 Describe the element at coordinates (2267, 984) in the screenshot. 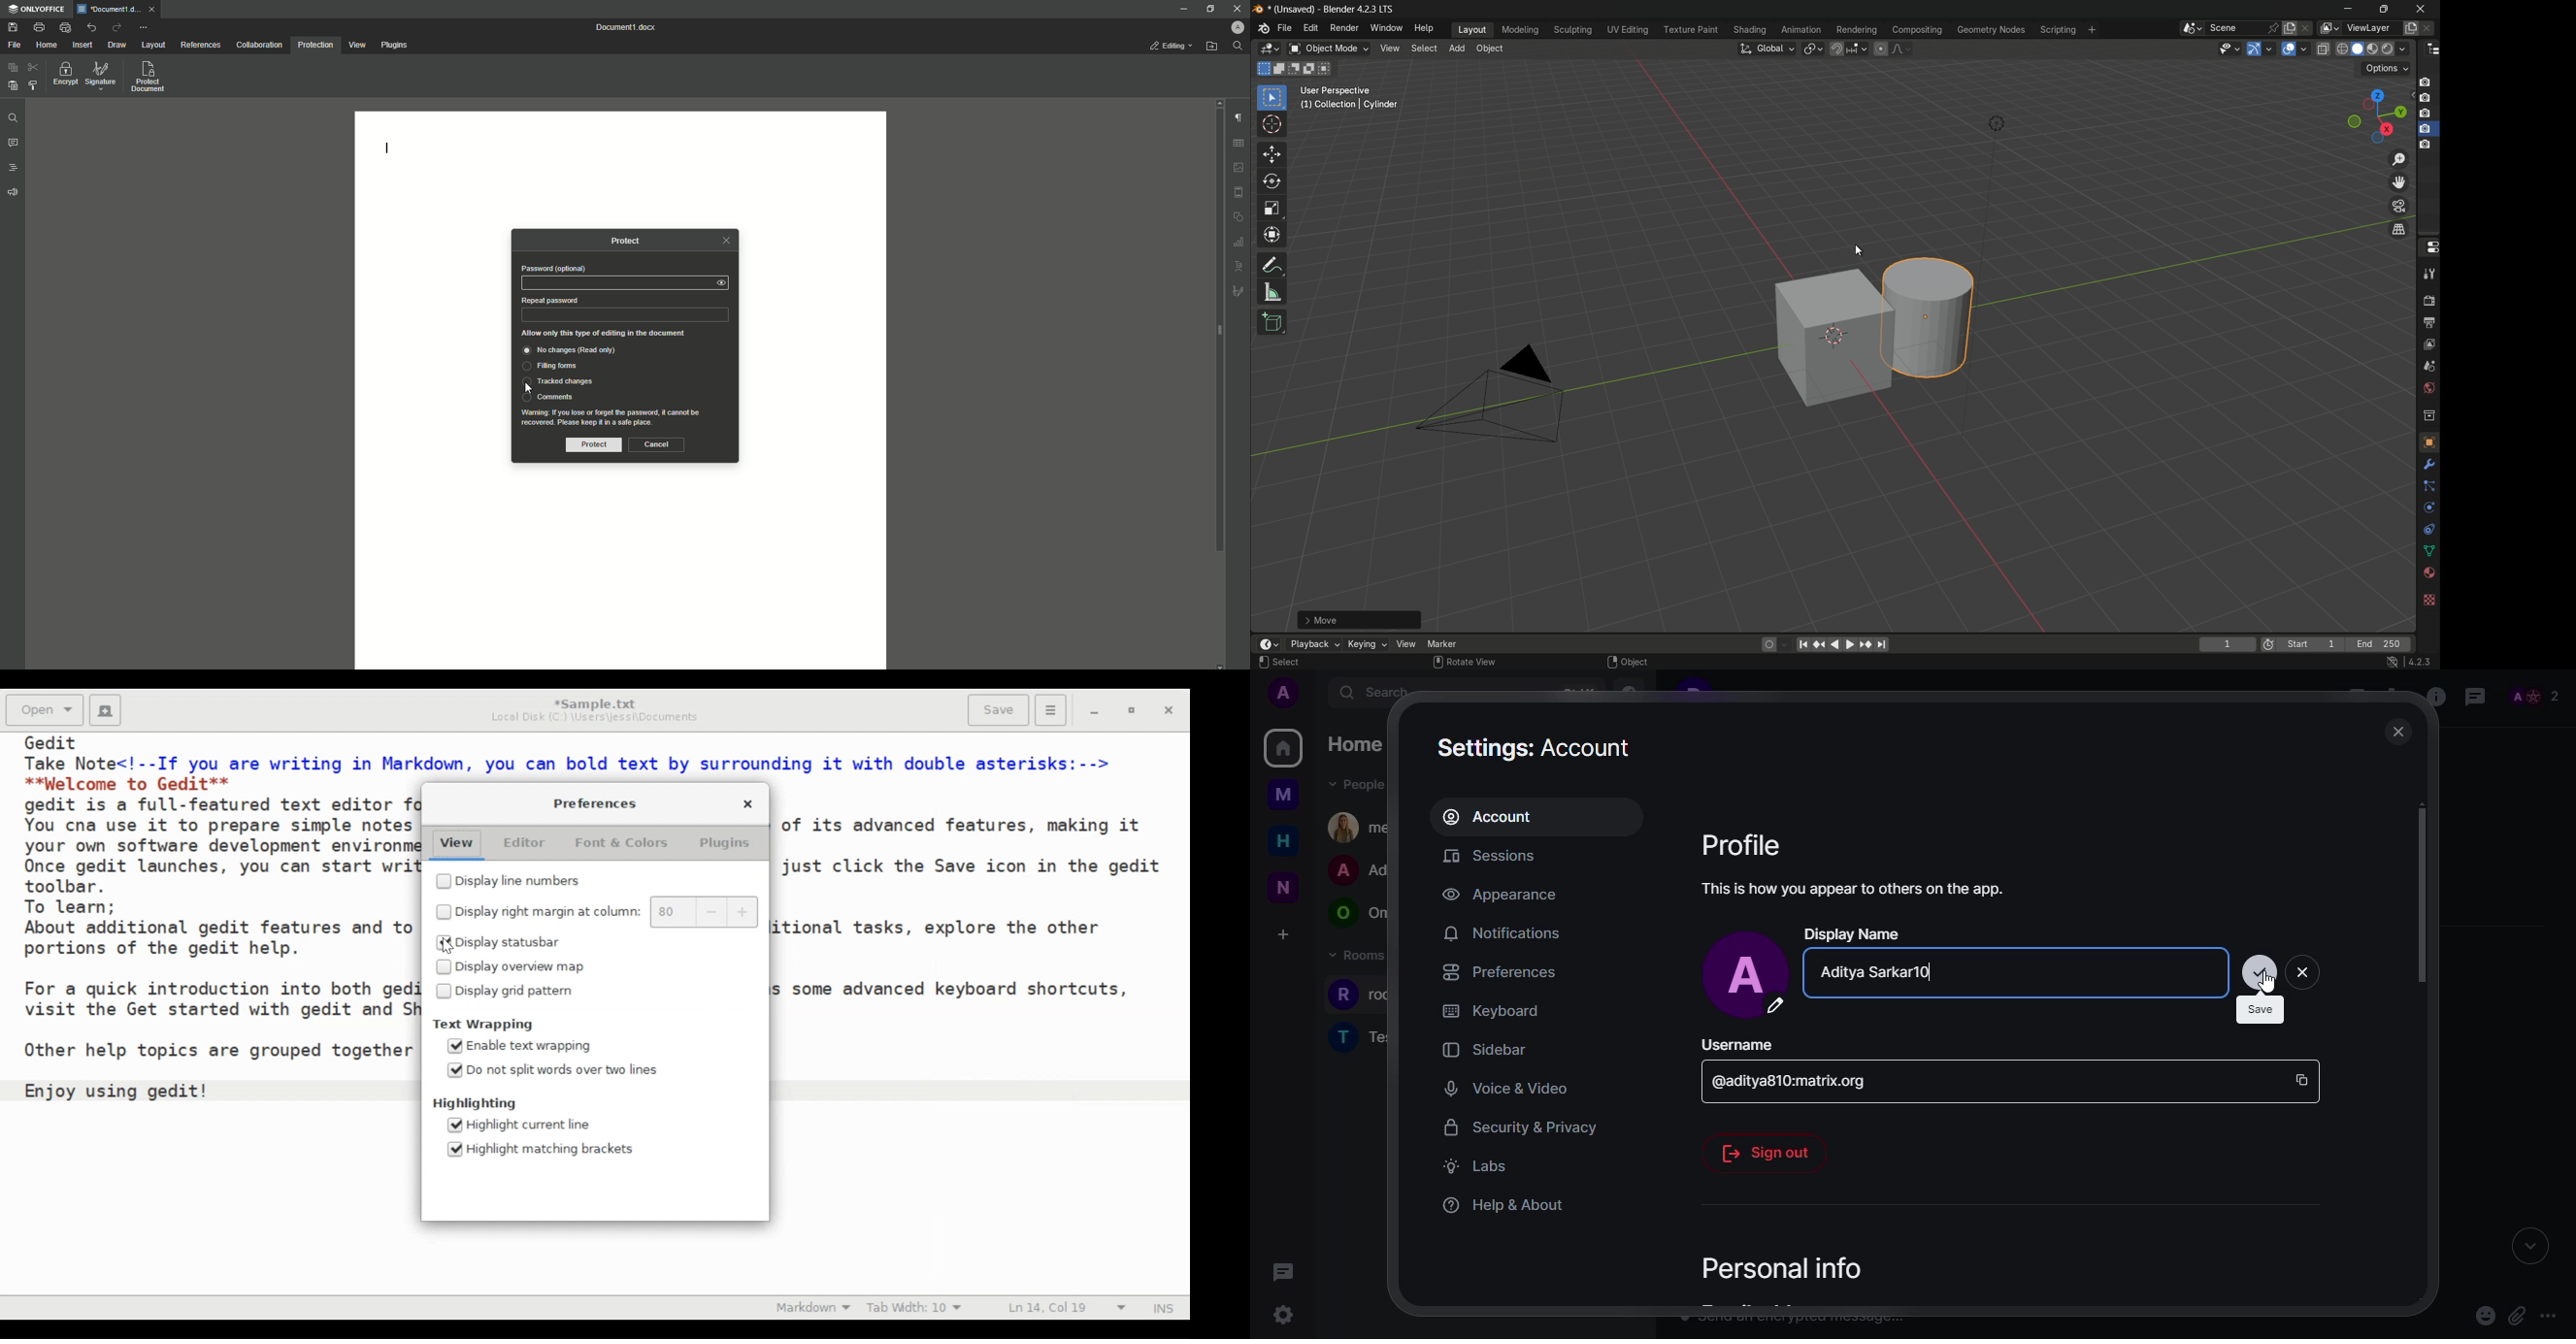

I see `` at that location.